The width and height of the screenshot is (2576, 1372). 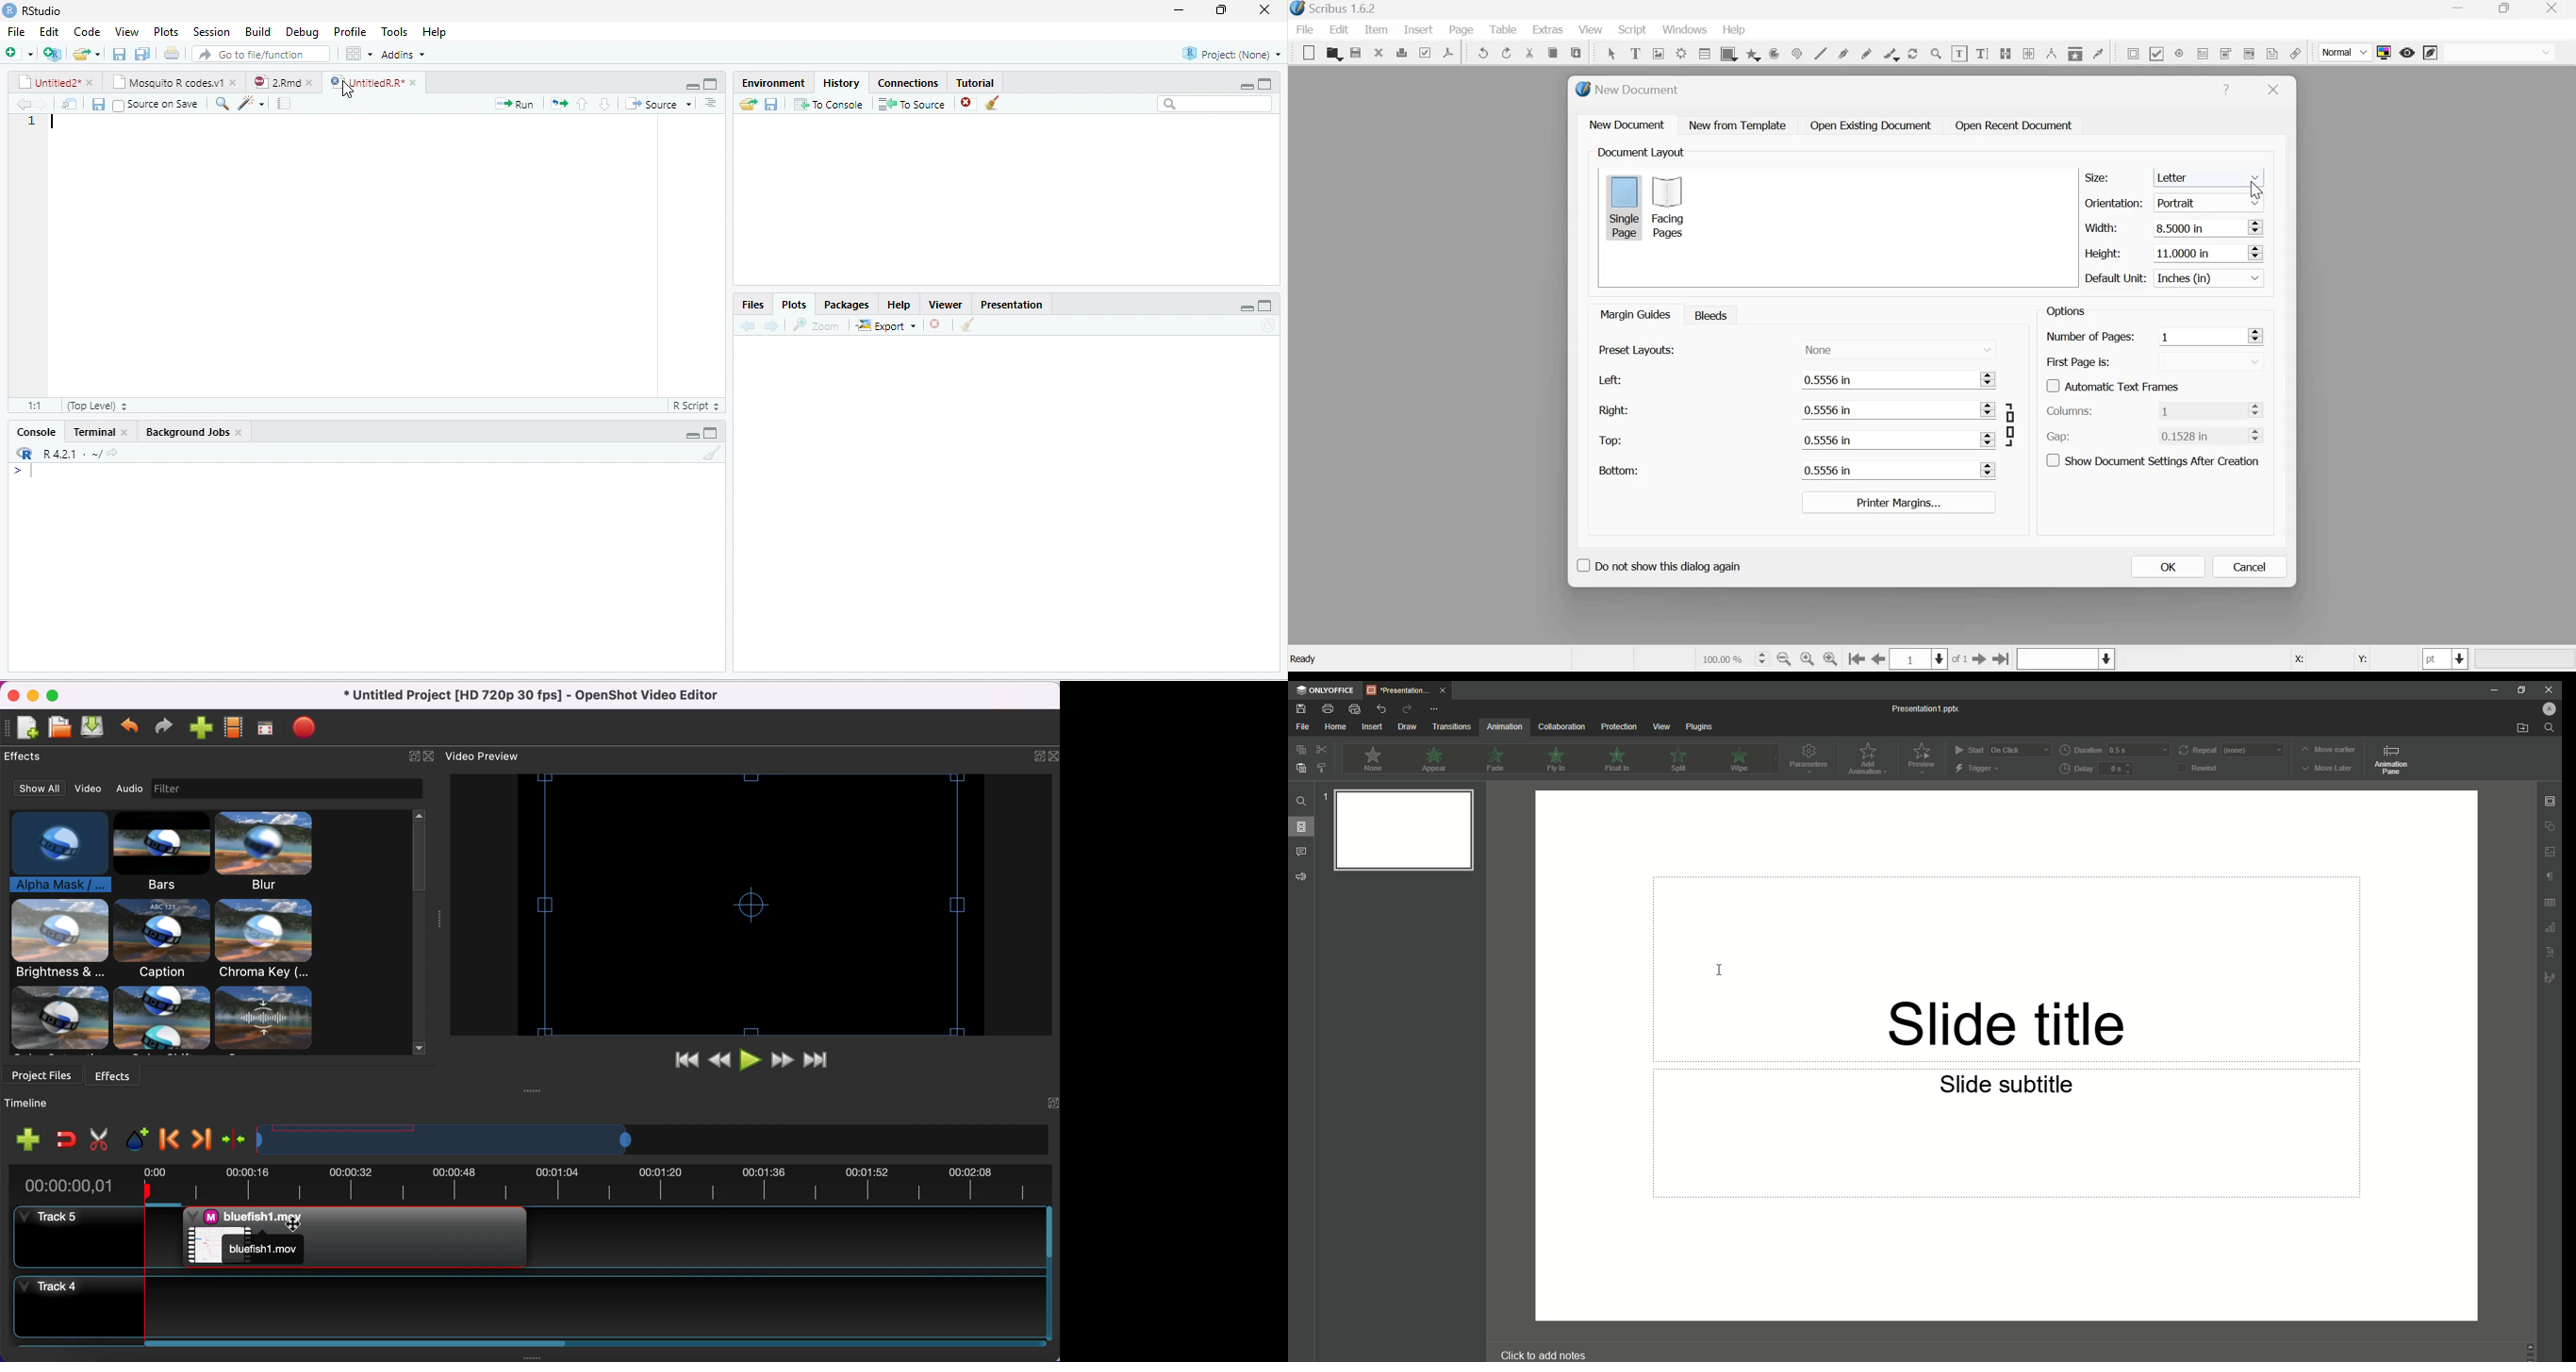 I want to click on build, so click(x=257, y=30).